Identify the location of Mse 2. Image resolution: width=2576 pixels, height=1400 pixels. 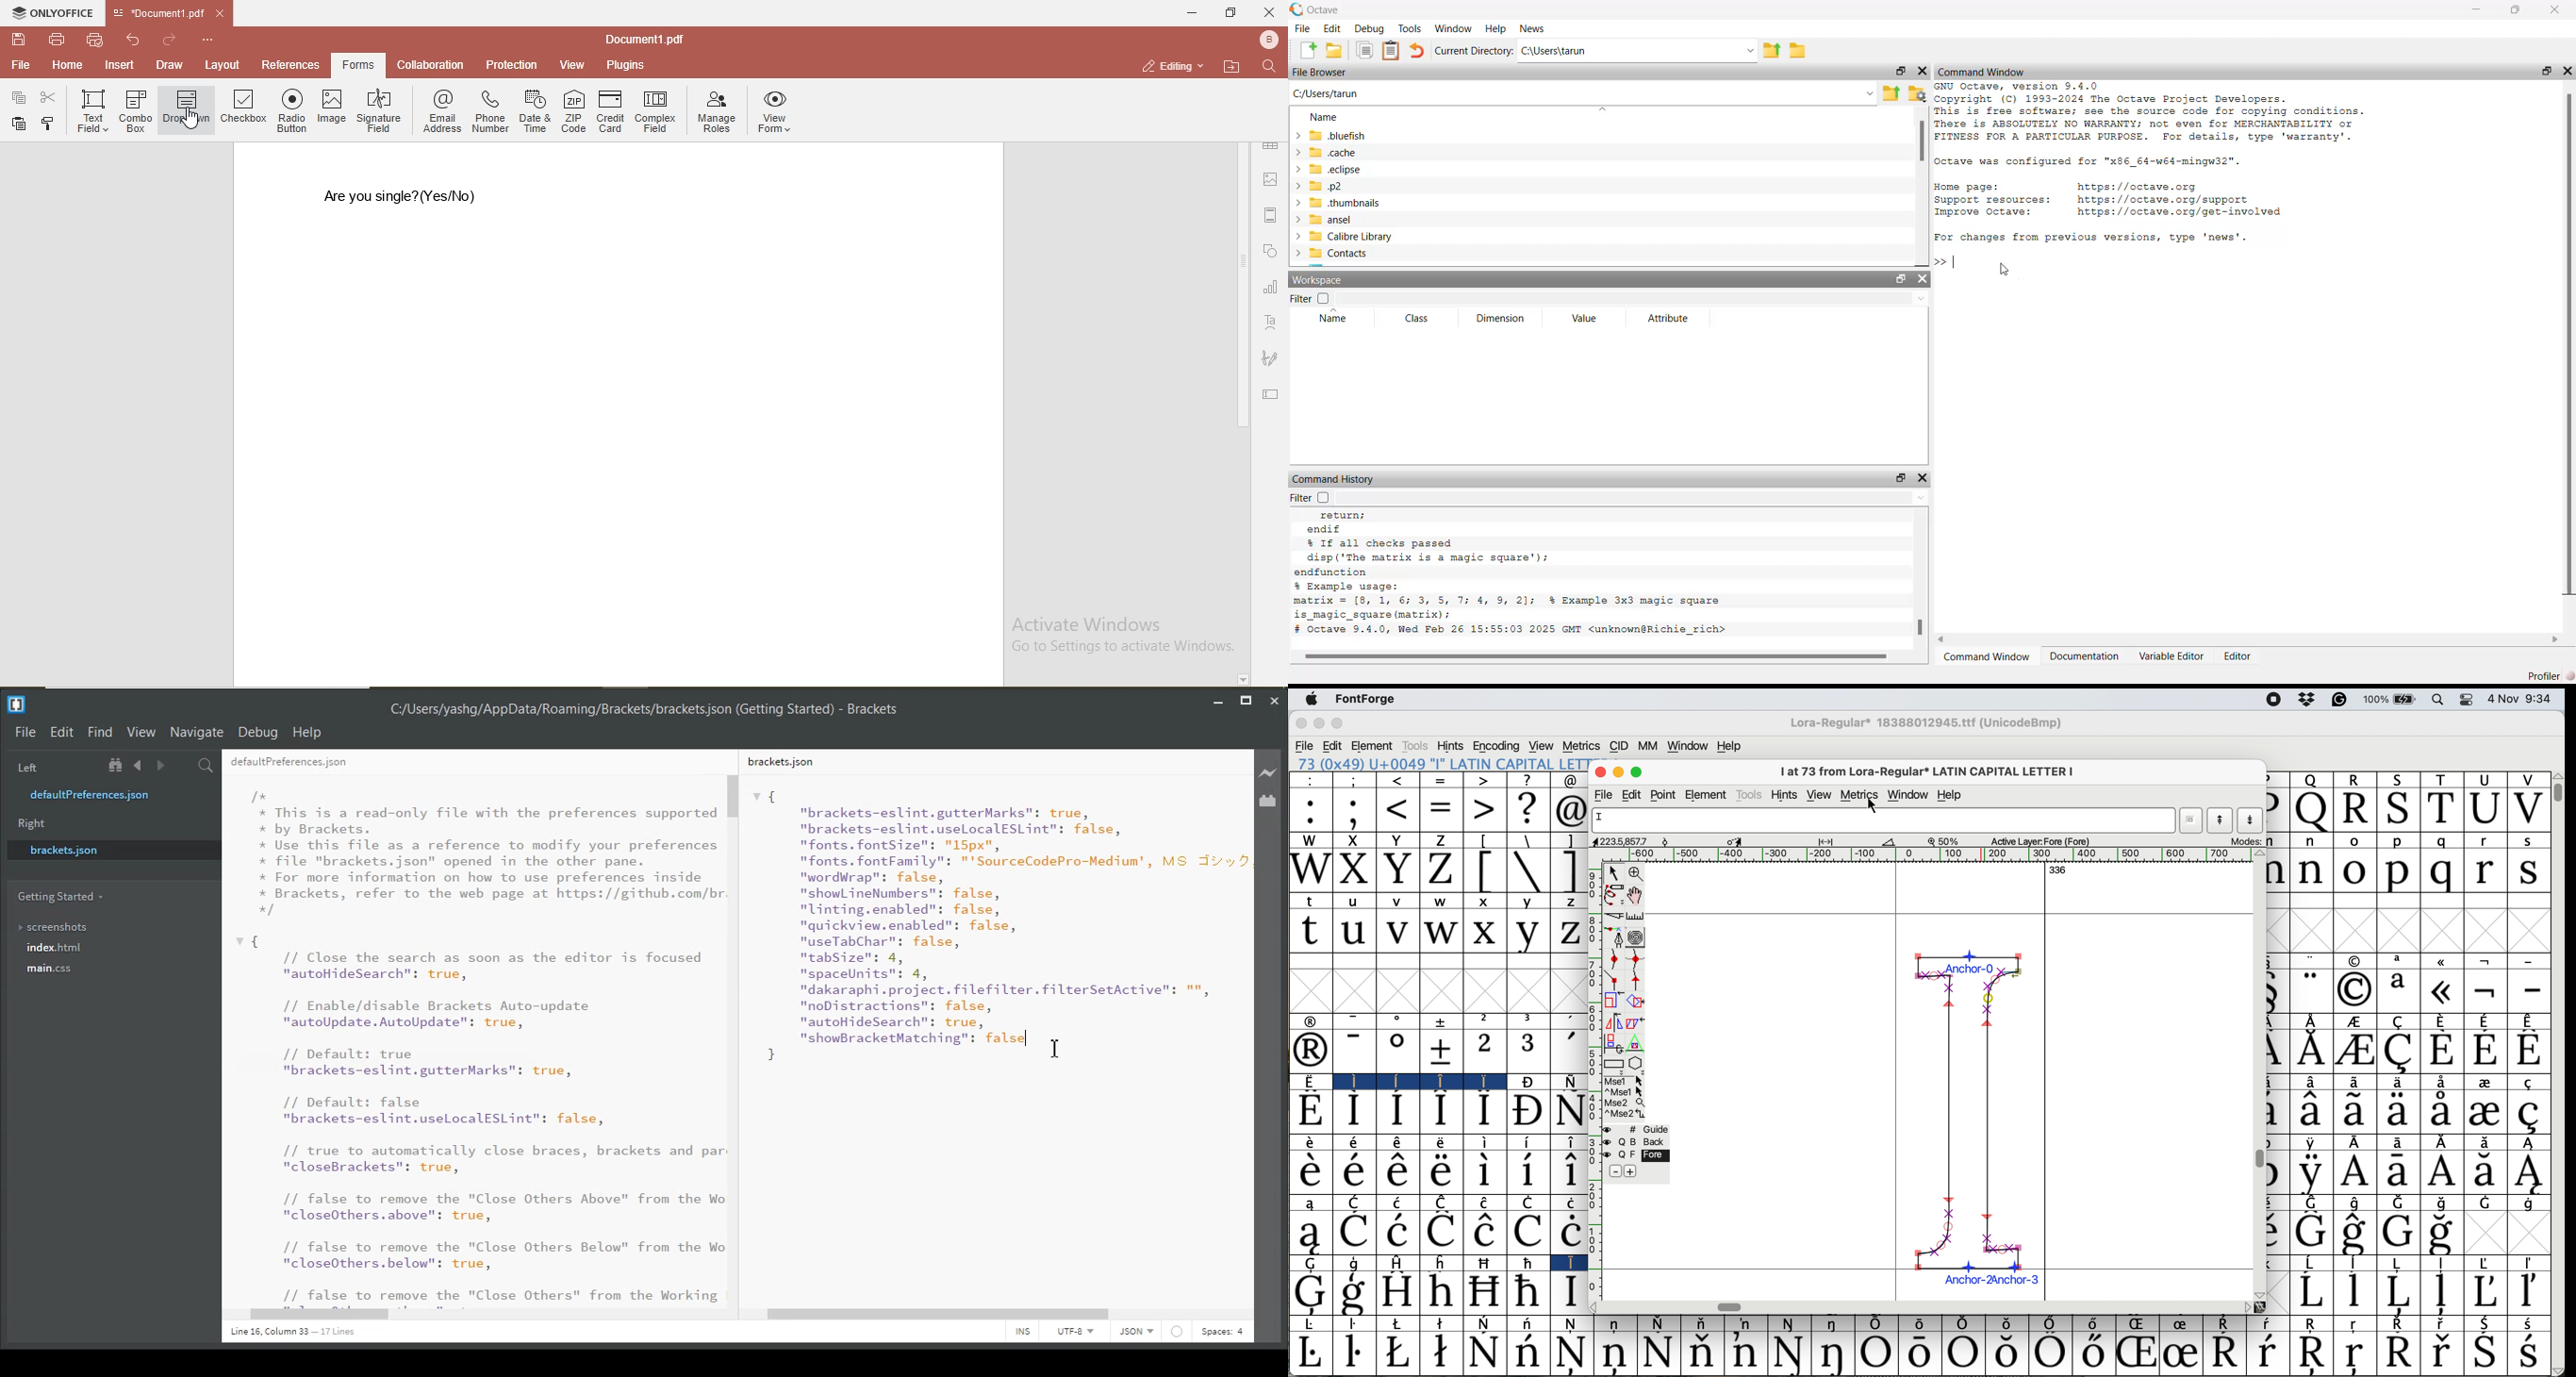
(1626, 1102).